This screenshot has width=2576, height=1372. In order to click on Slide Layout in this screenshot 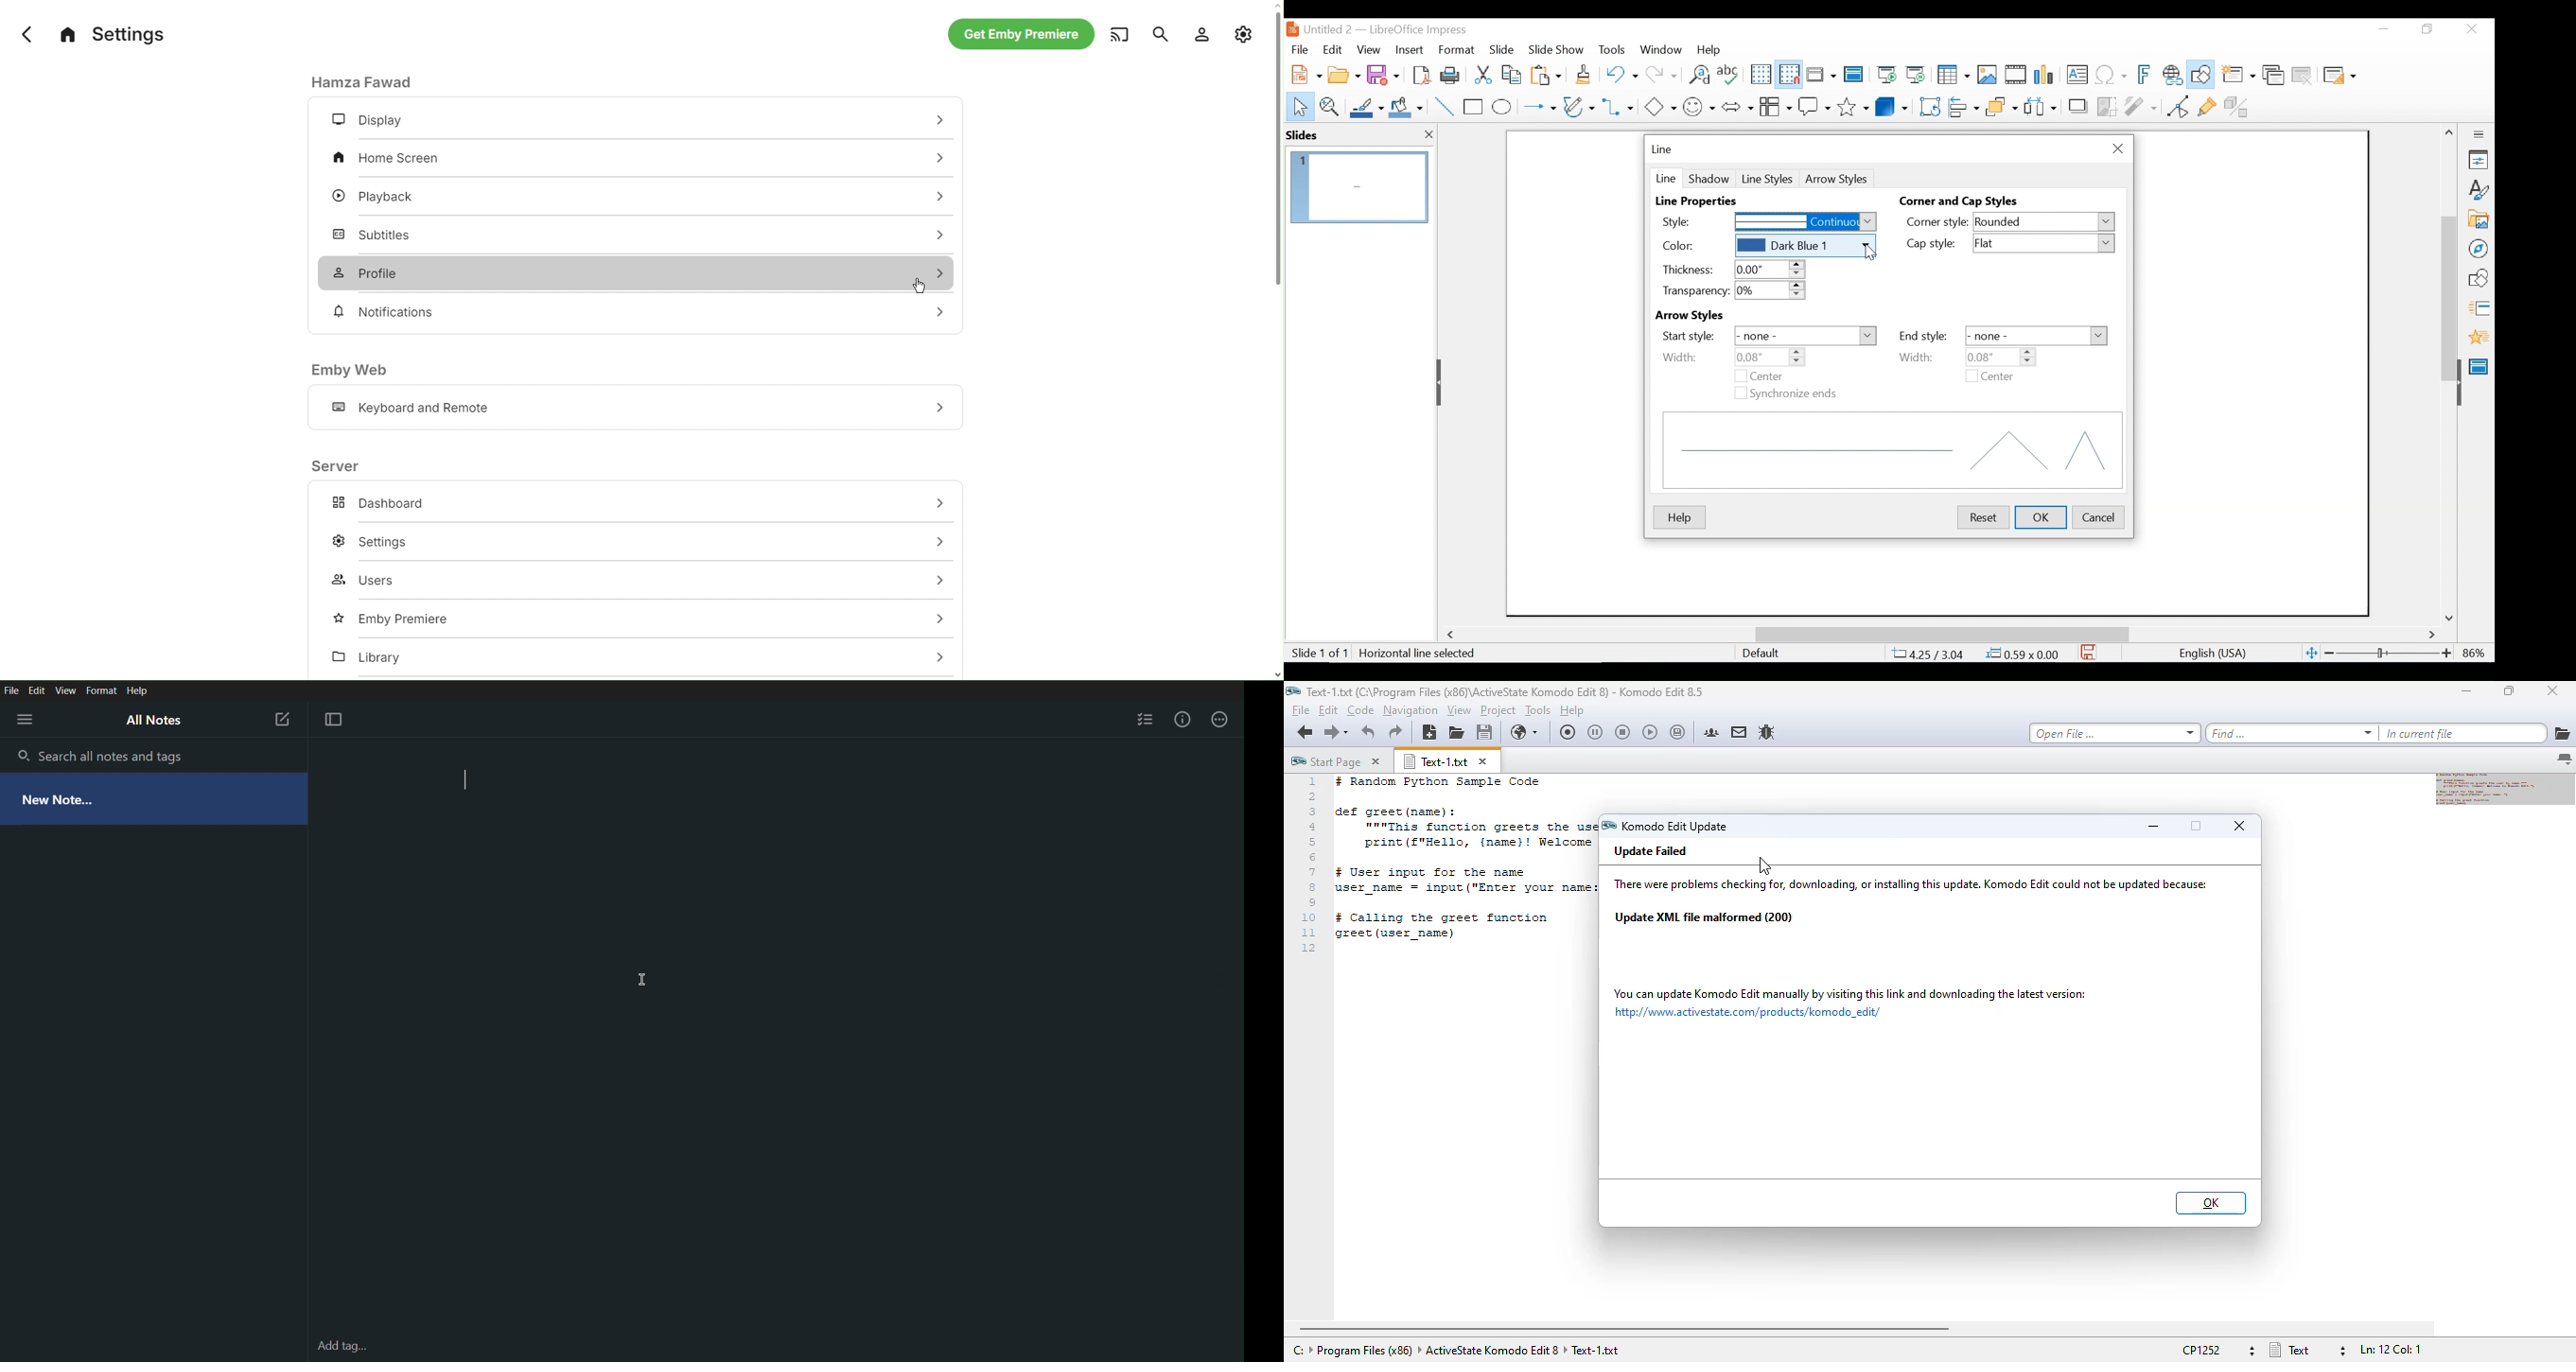, I will do `click(2338, 76)`.